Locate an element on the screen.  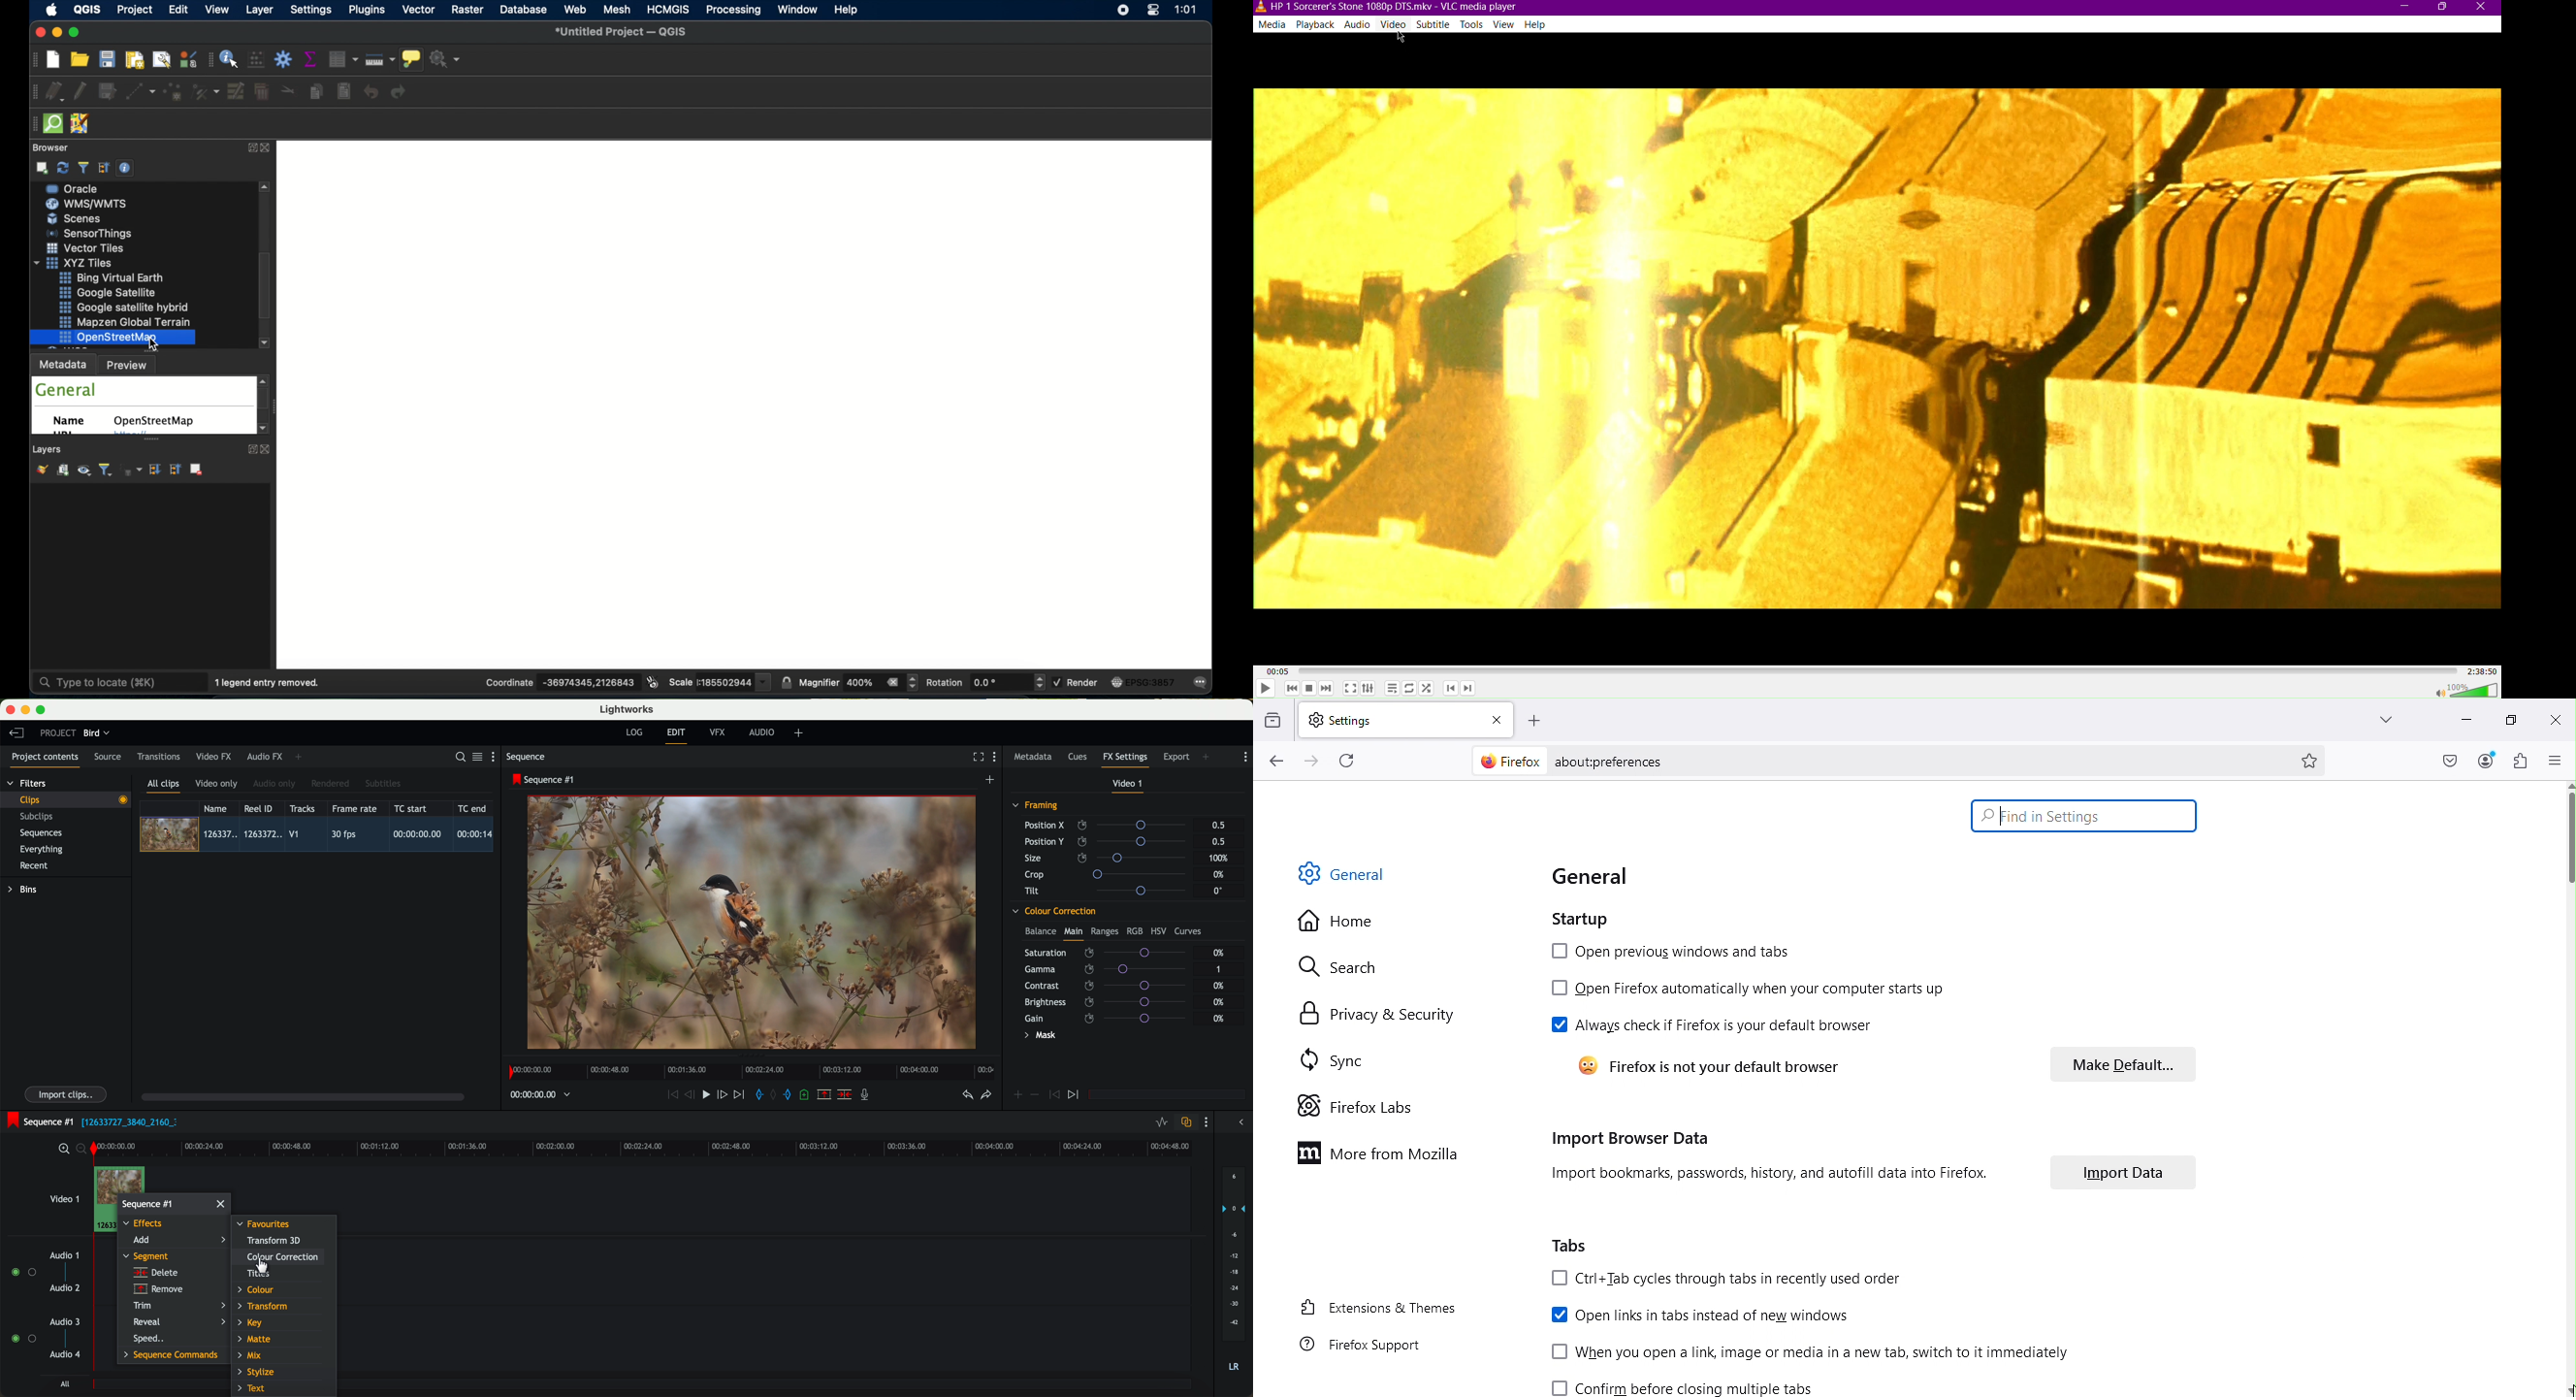
audio 1 is located at coordinates (65, 1255).